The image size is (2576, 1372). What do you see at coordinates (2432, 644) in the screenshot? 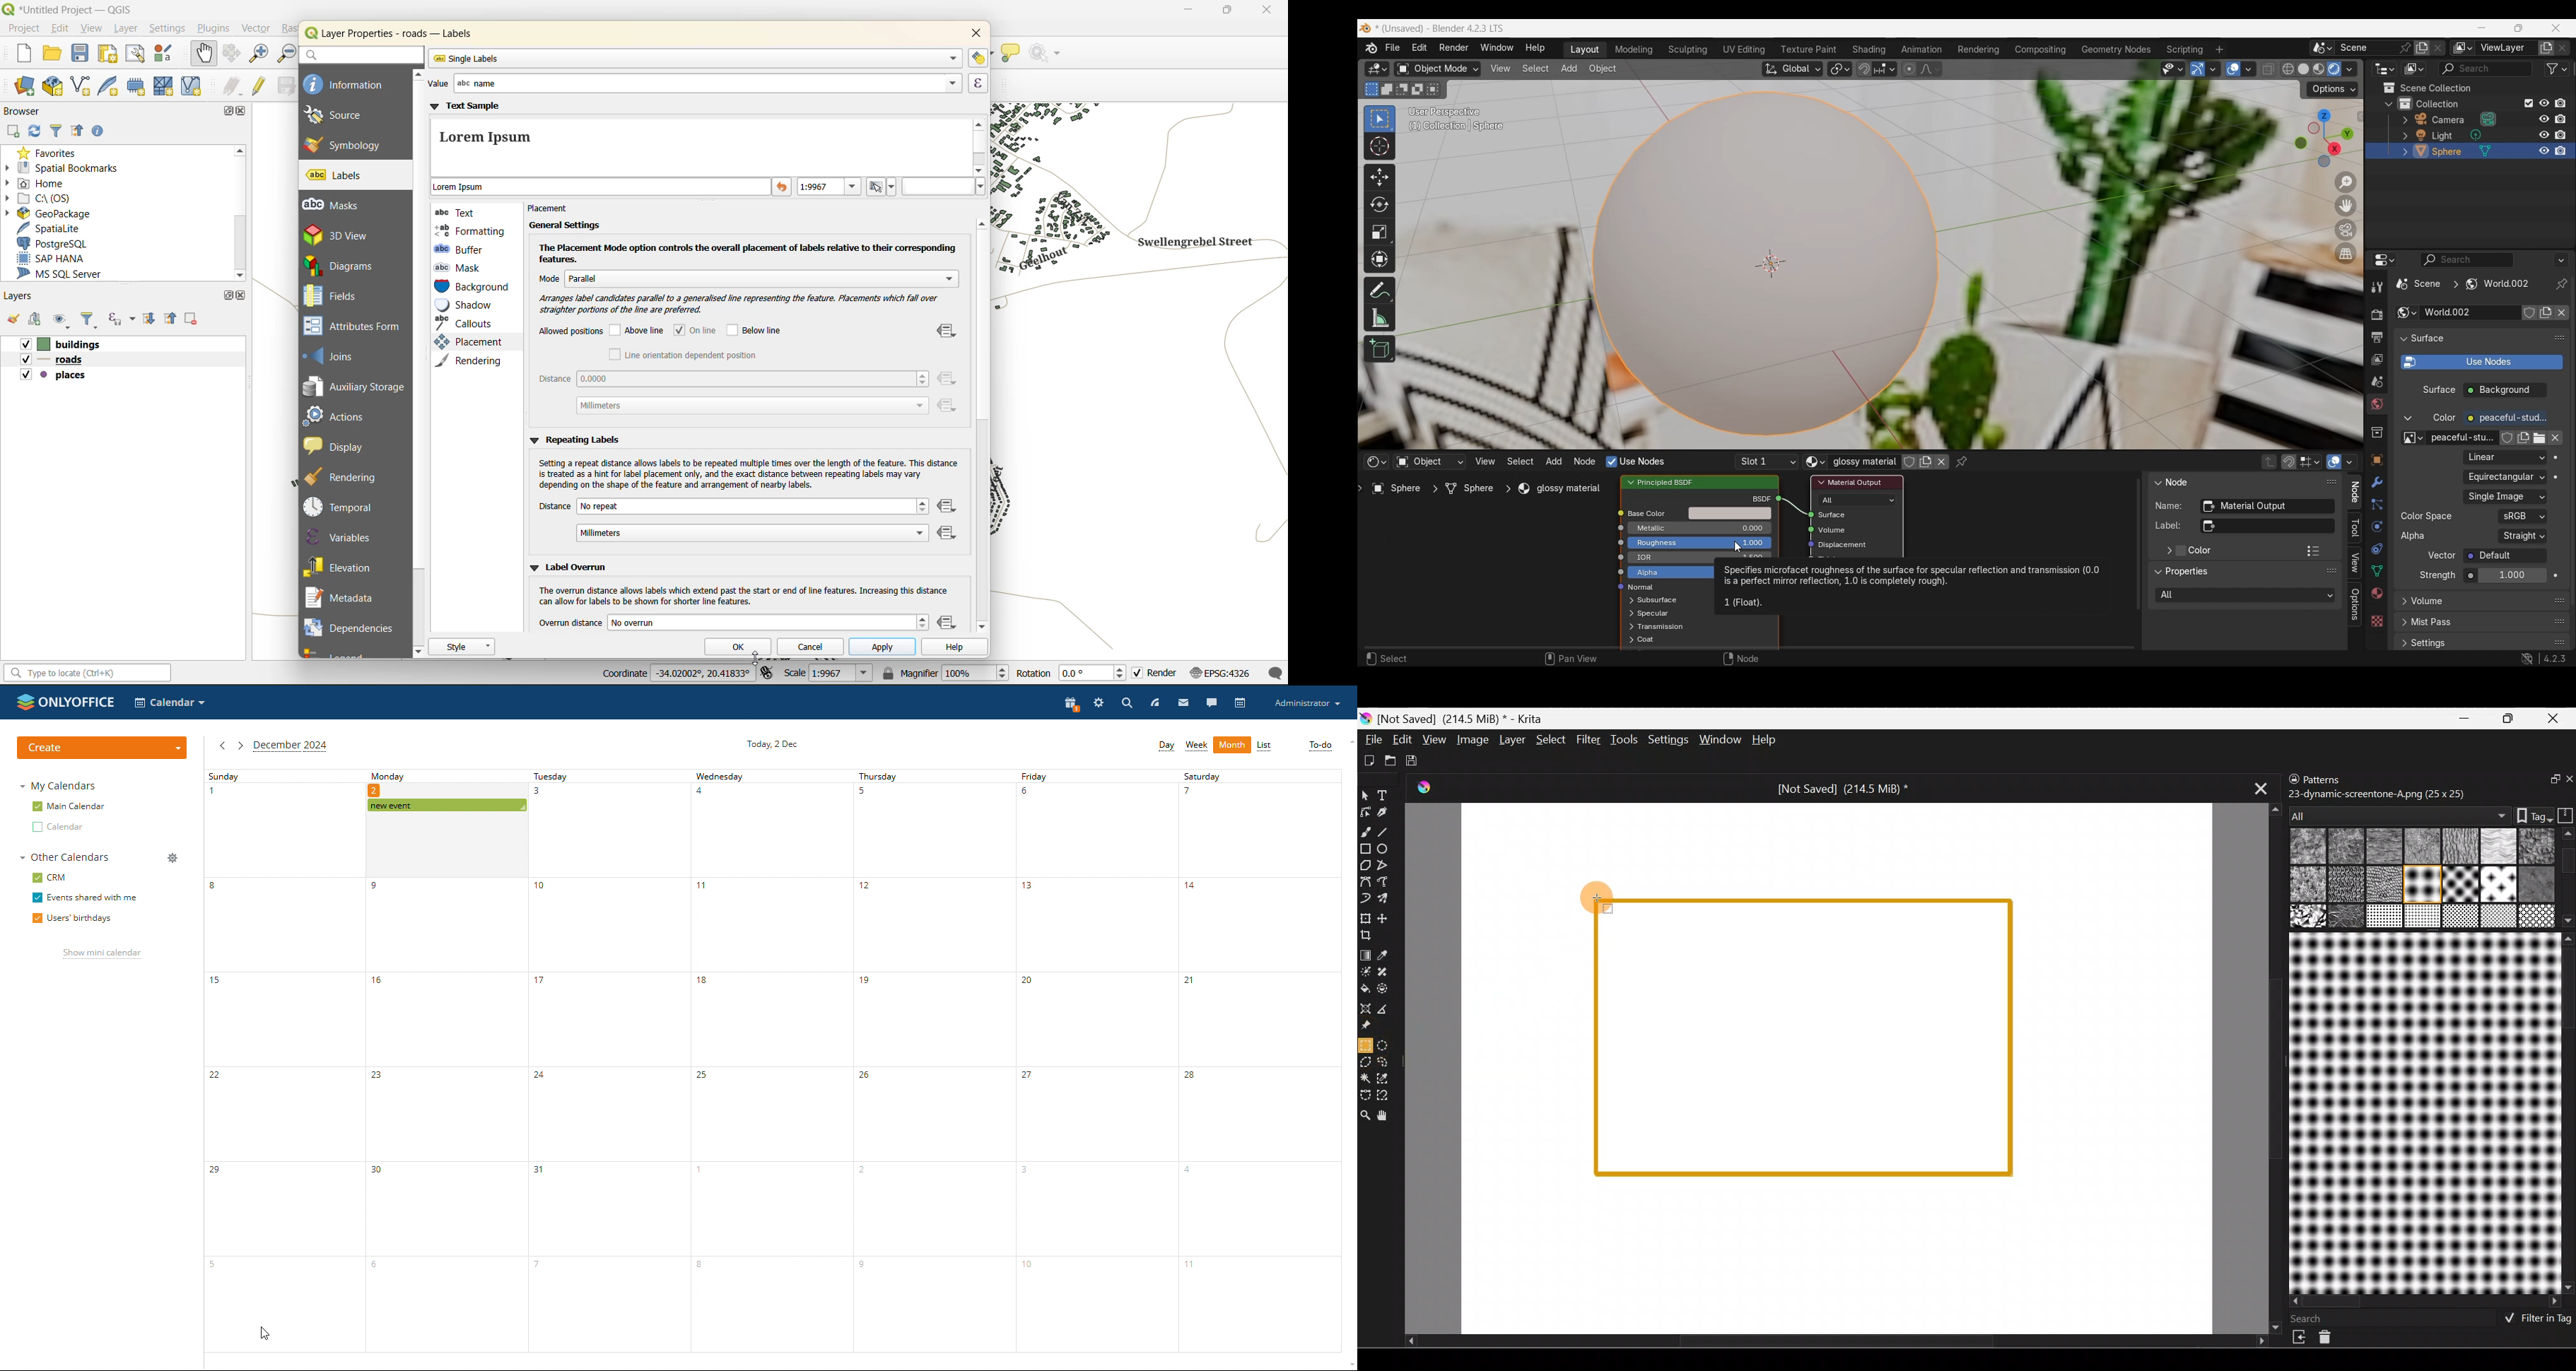
I see `settings` at bounding box center [2432, 644].